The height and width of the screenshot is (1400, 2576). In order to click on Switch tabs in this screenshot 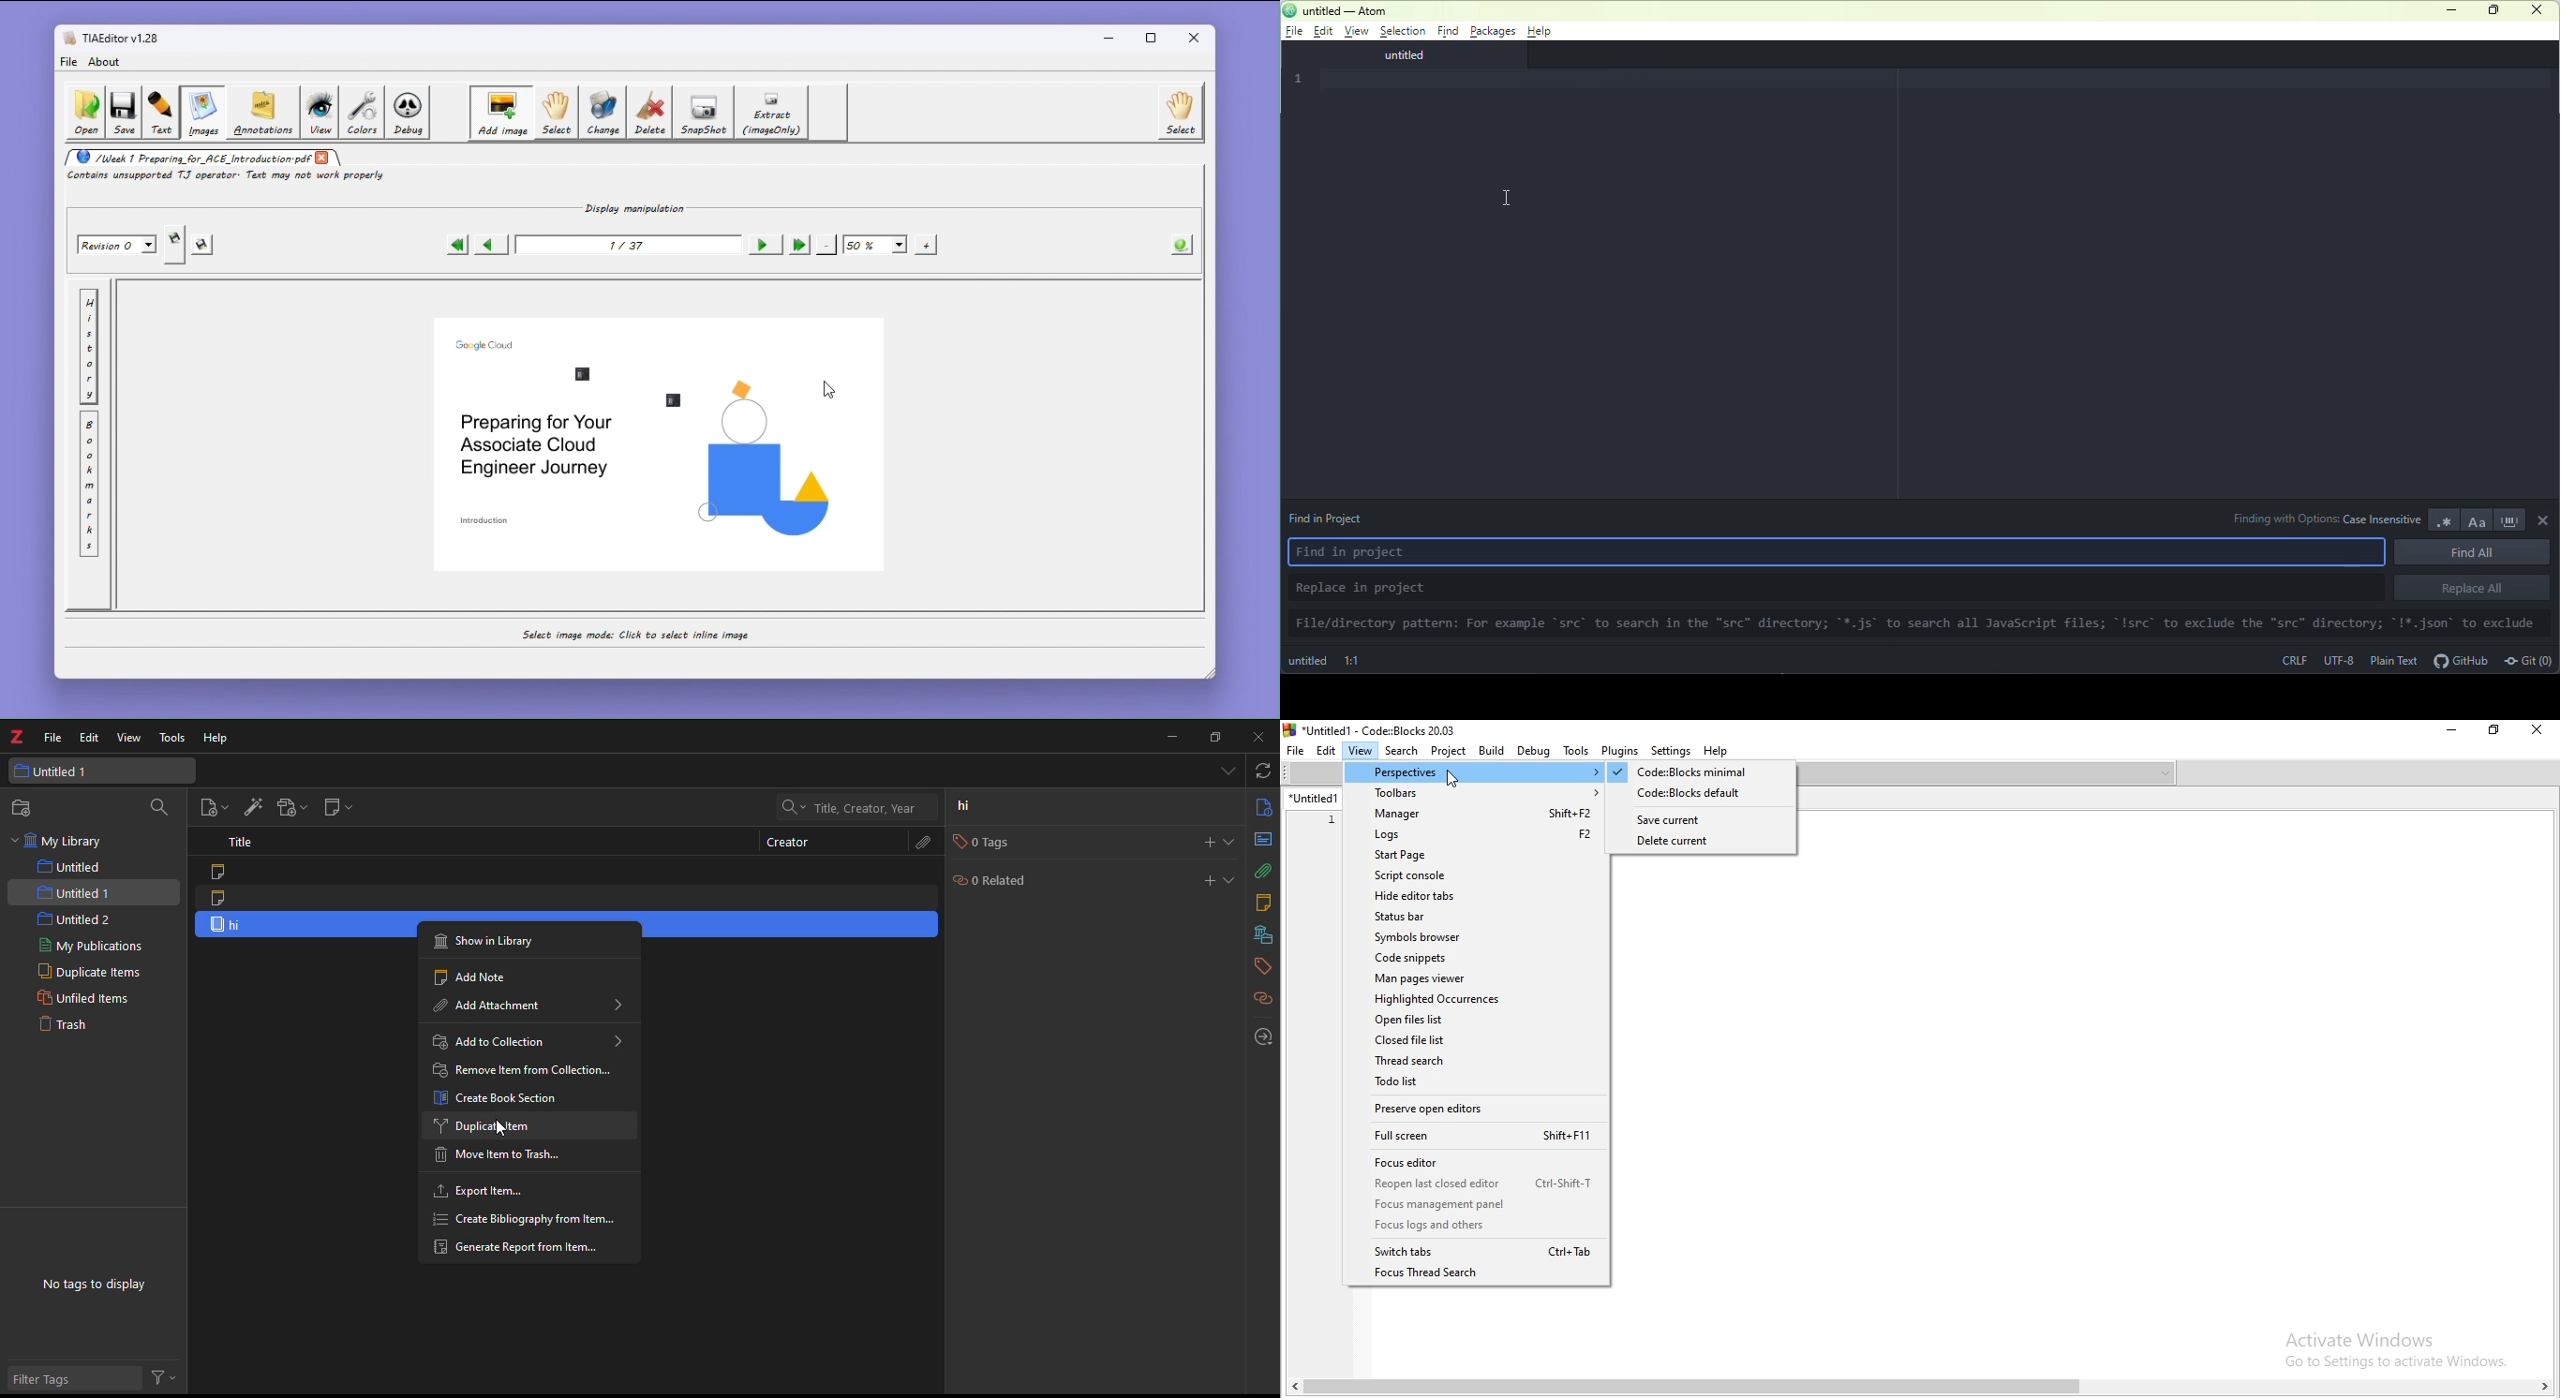, I will do `click(1475, 1253)`.